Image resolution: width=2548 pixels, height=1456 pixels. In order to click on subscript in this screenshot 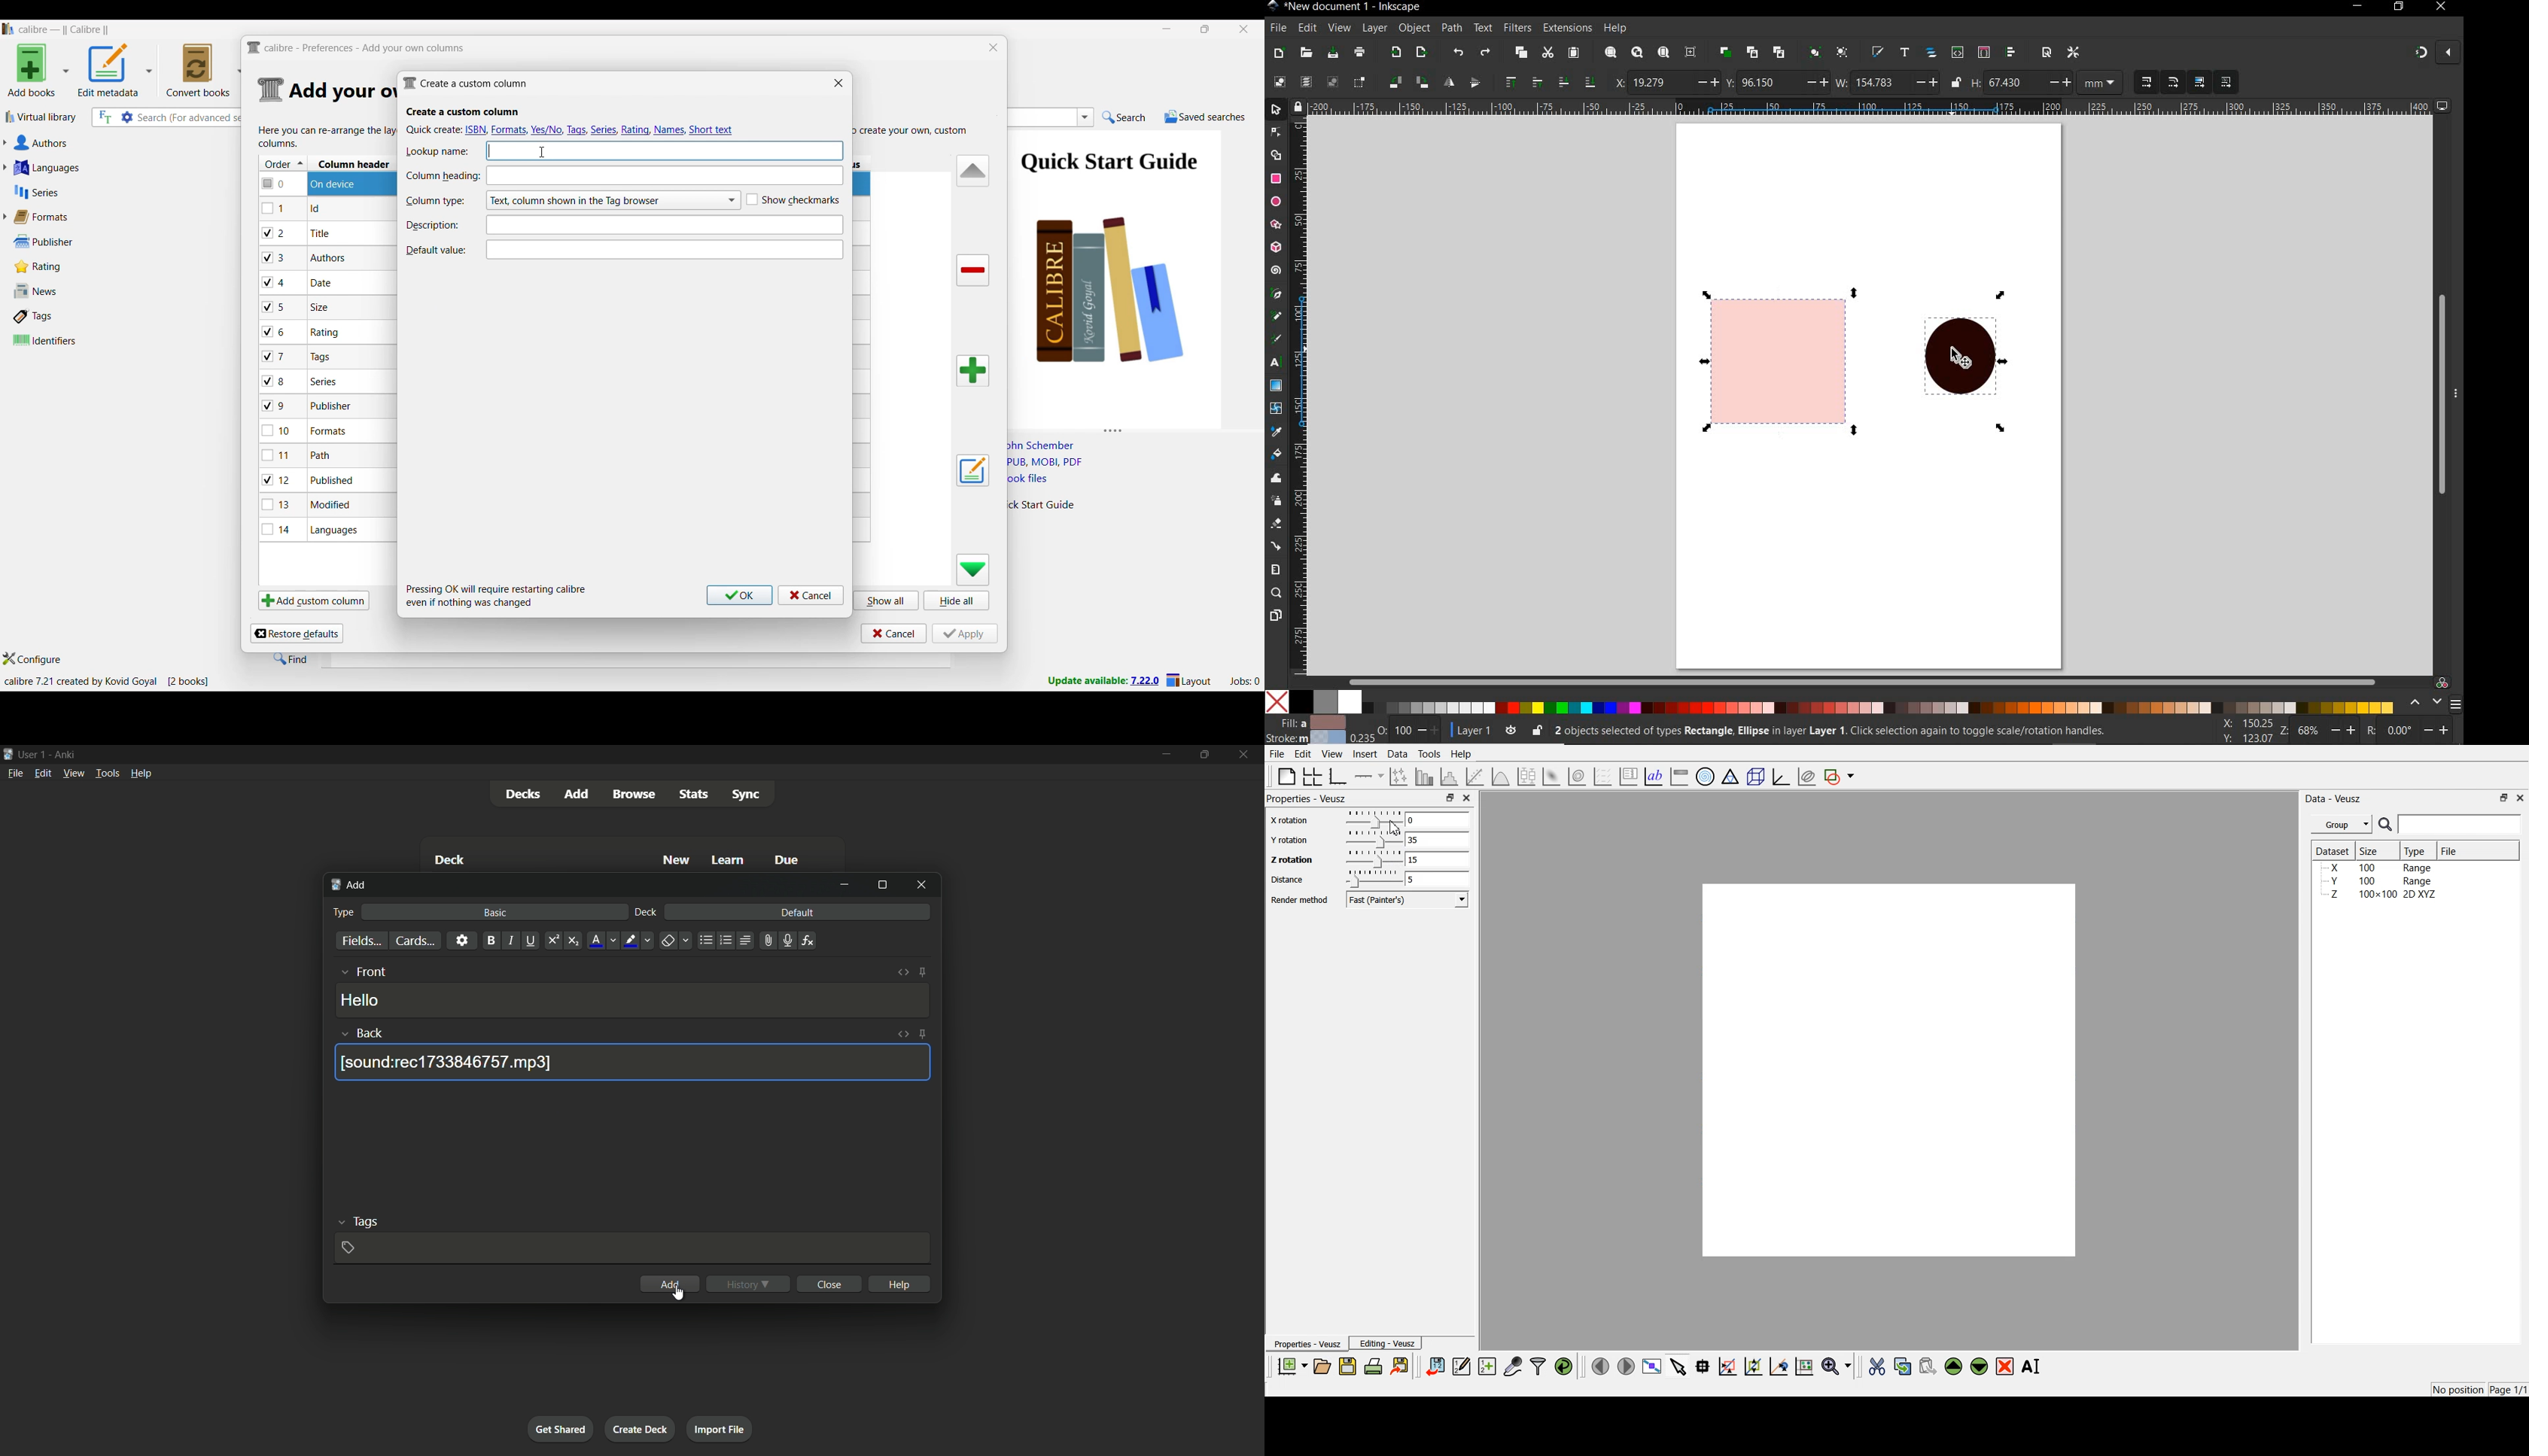, I will do `click(573, 940)`.